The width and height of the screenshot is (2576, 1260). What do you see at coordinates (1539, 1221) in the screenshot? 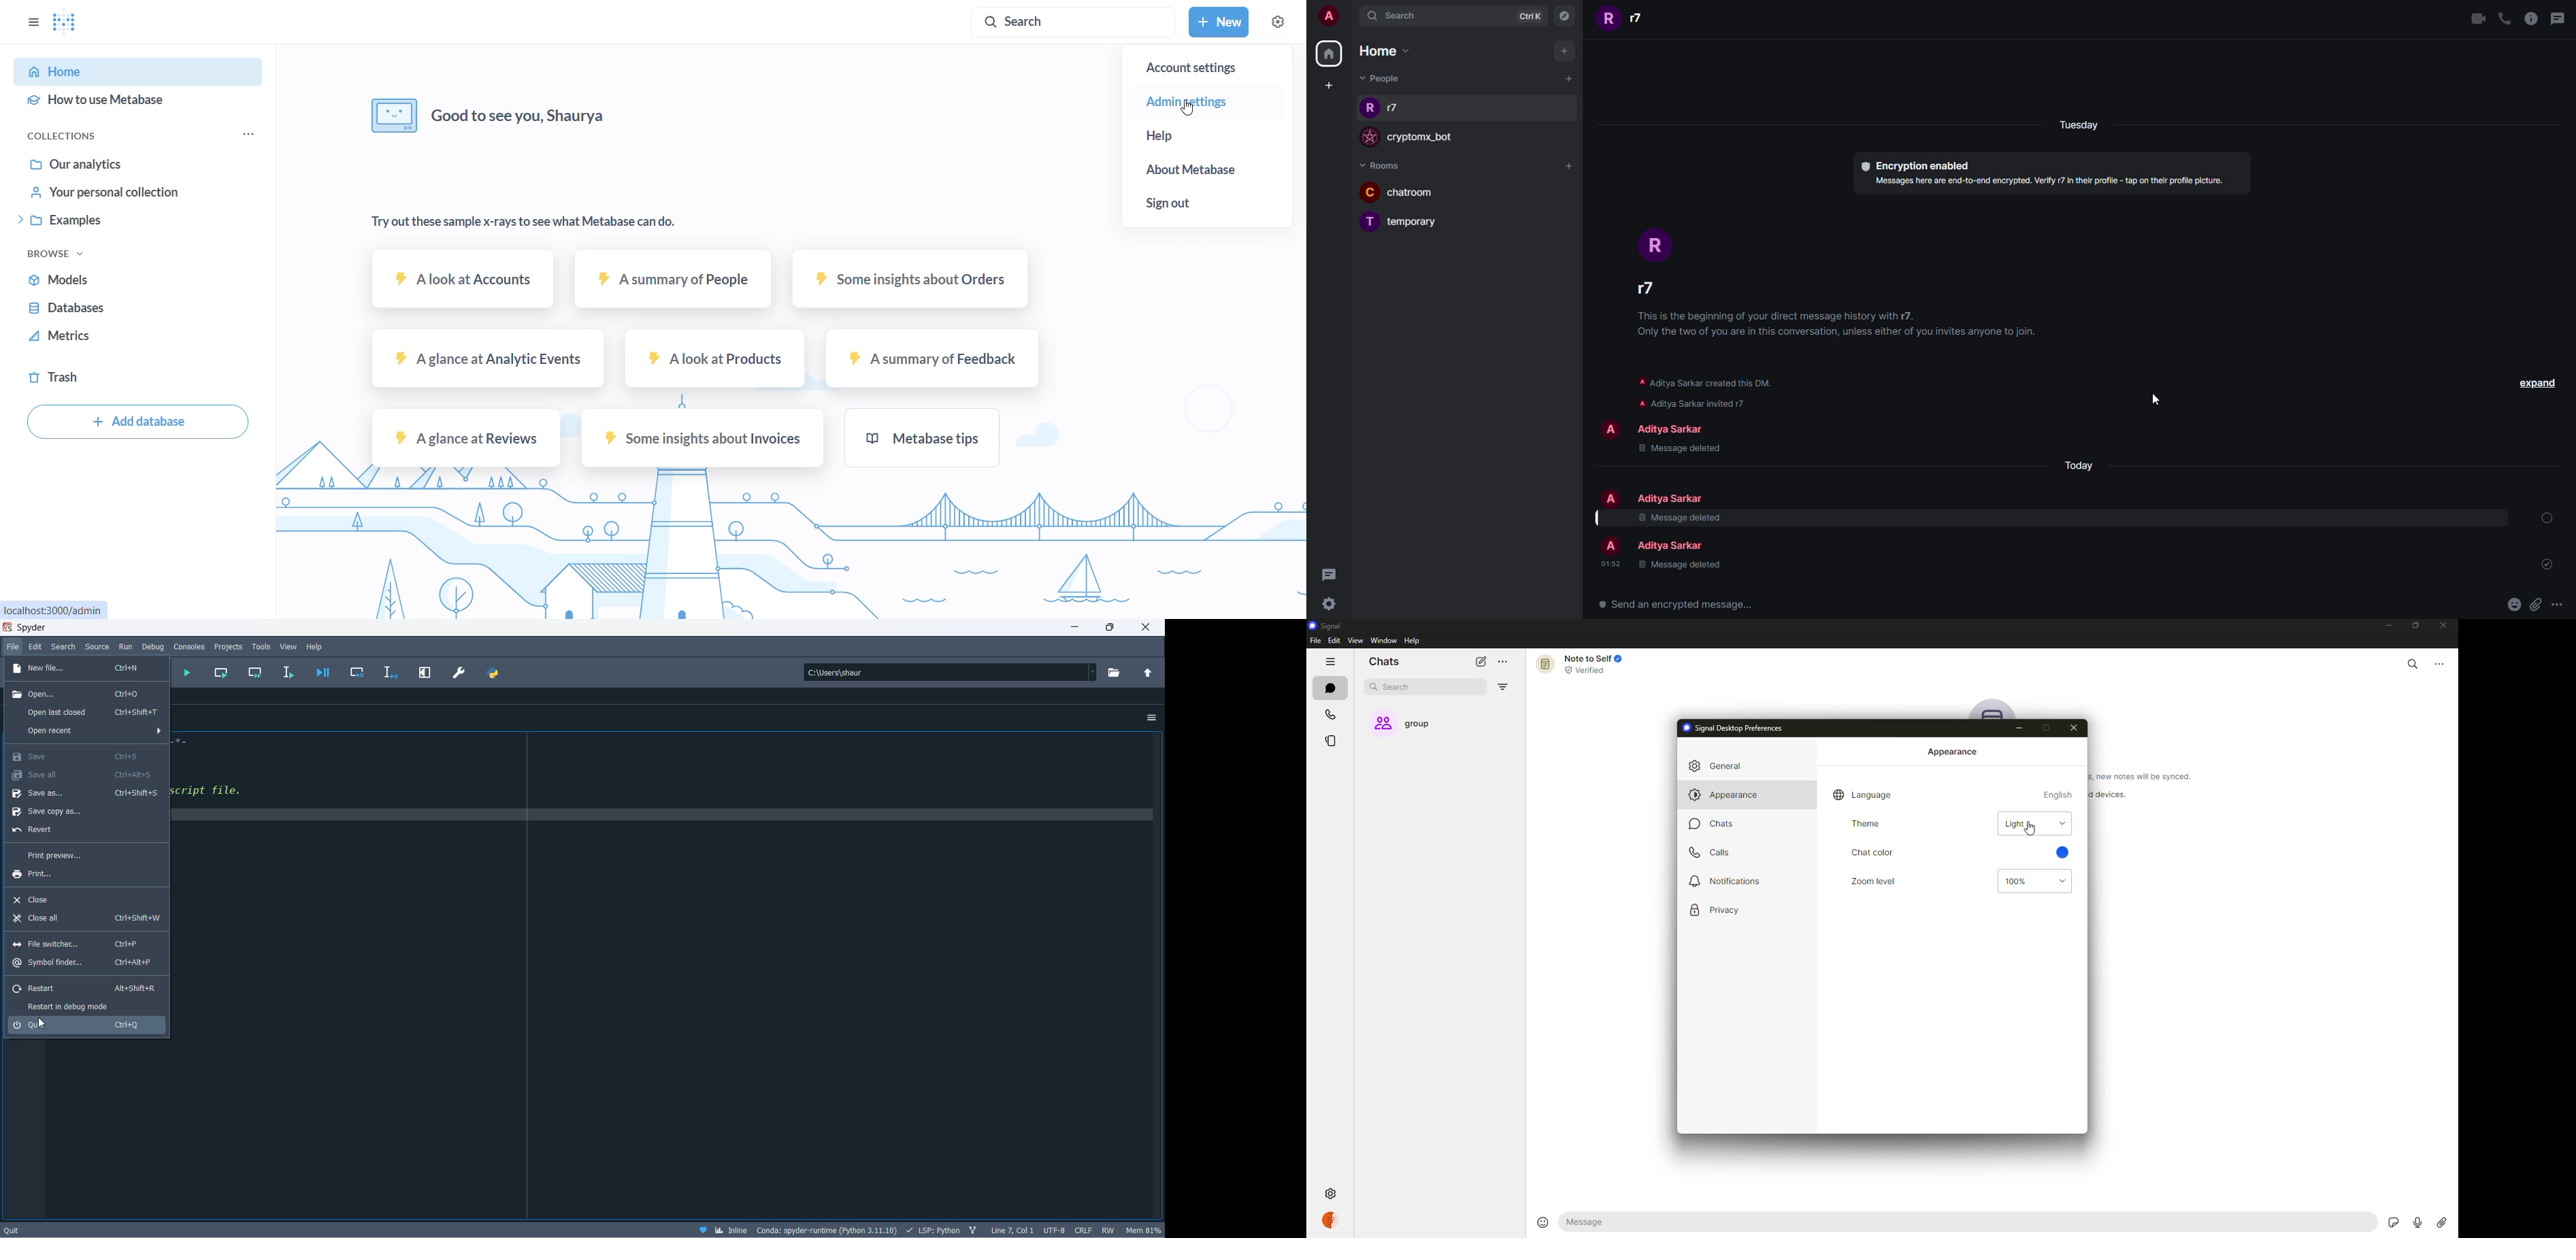
I see `emoji` at bounding box center [1539, 1221].